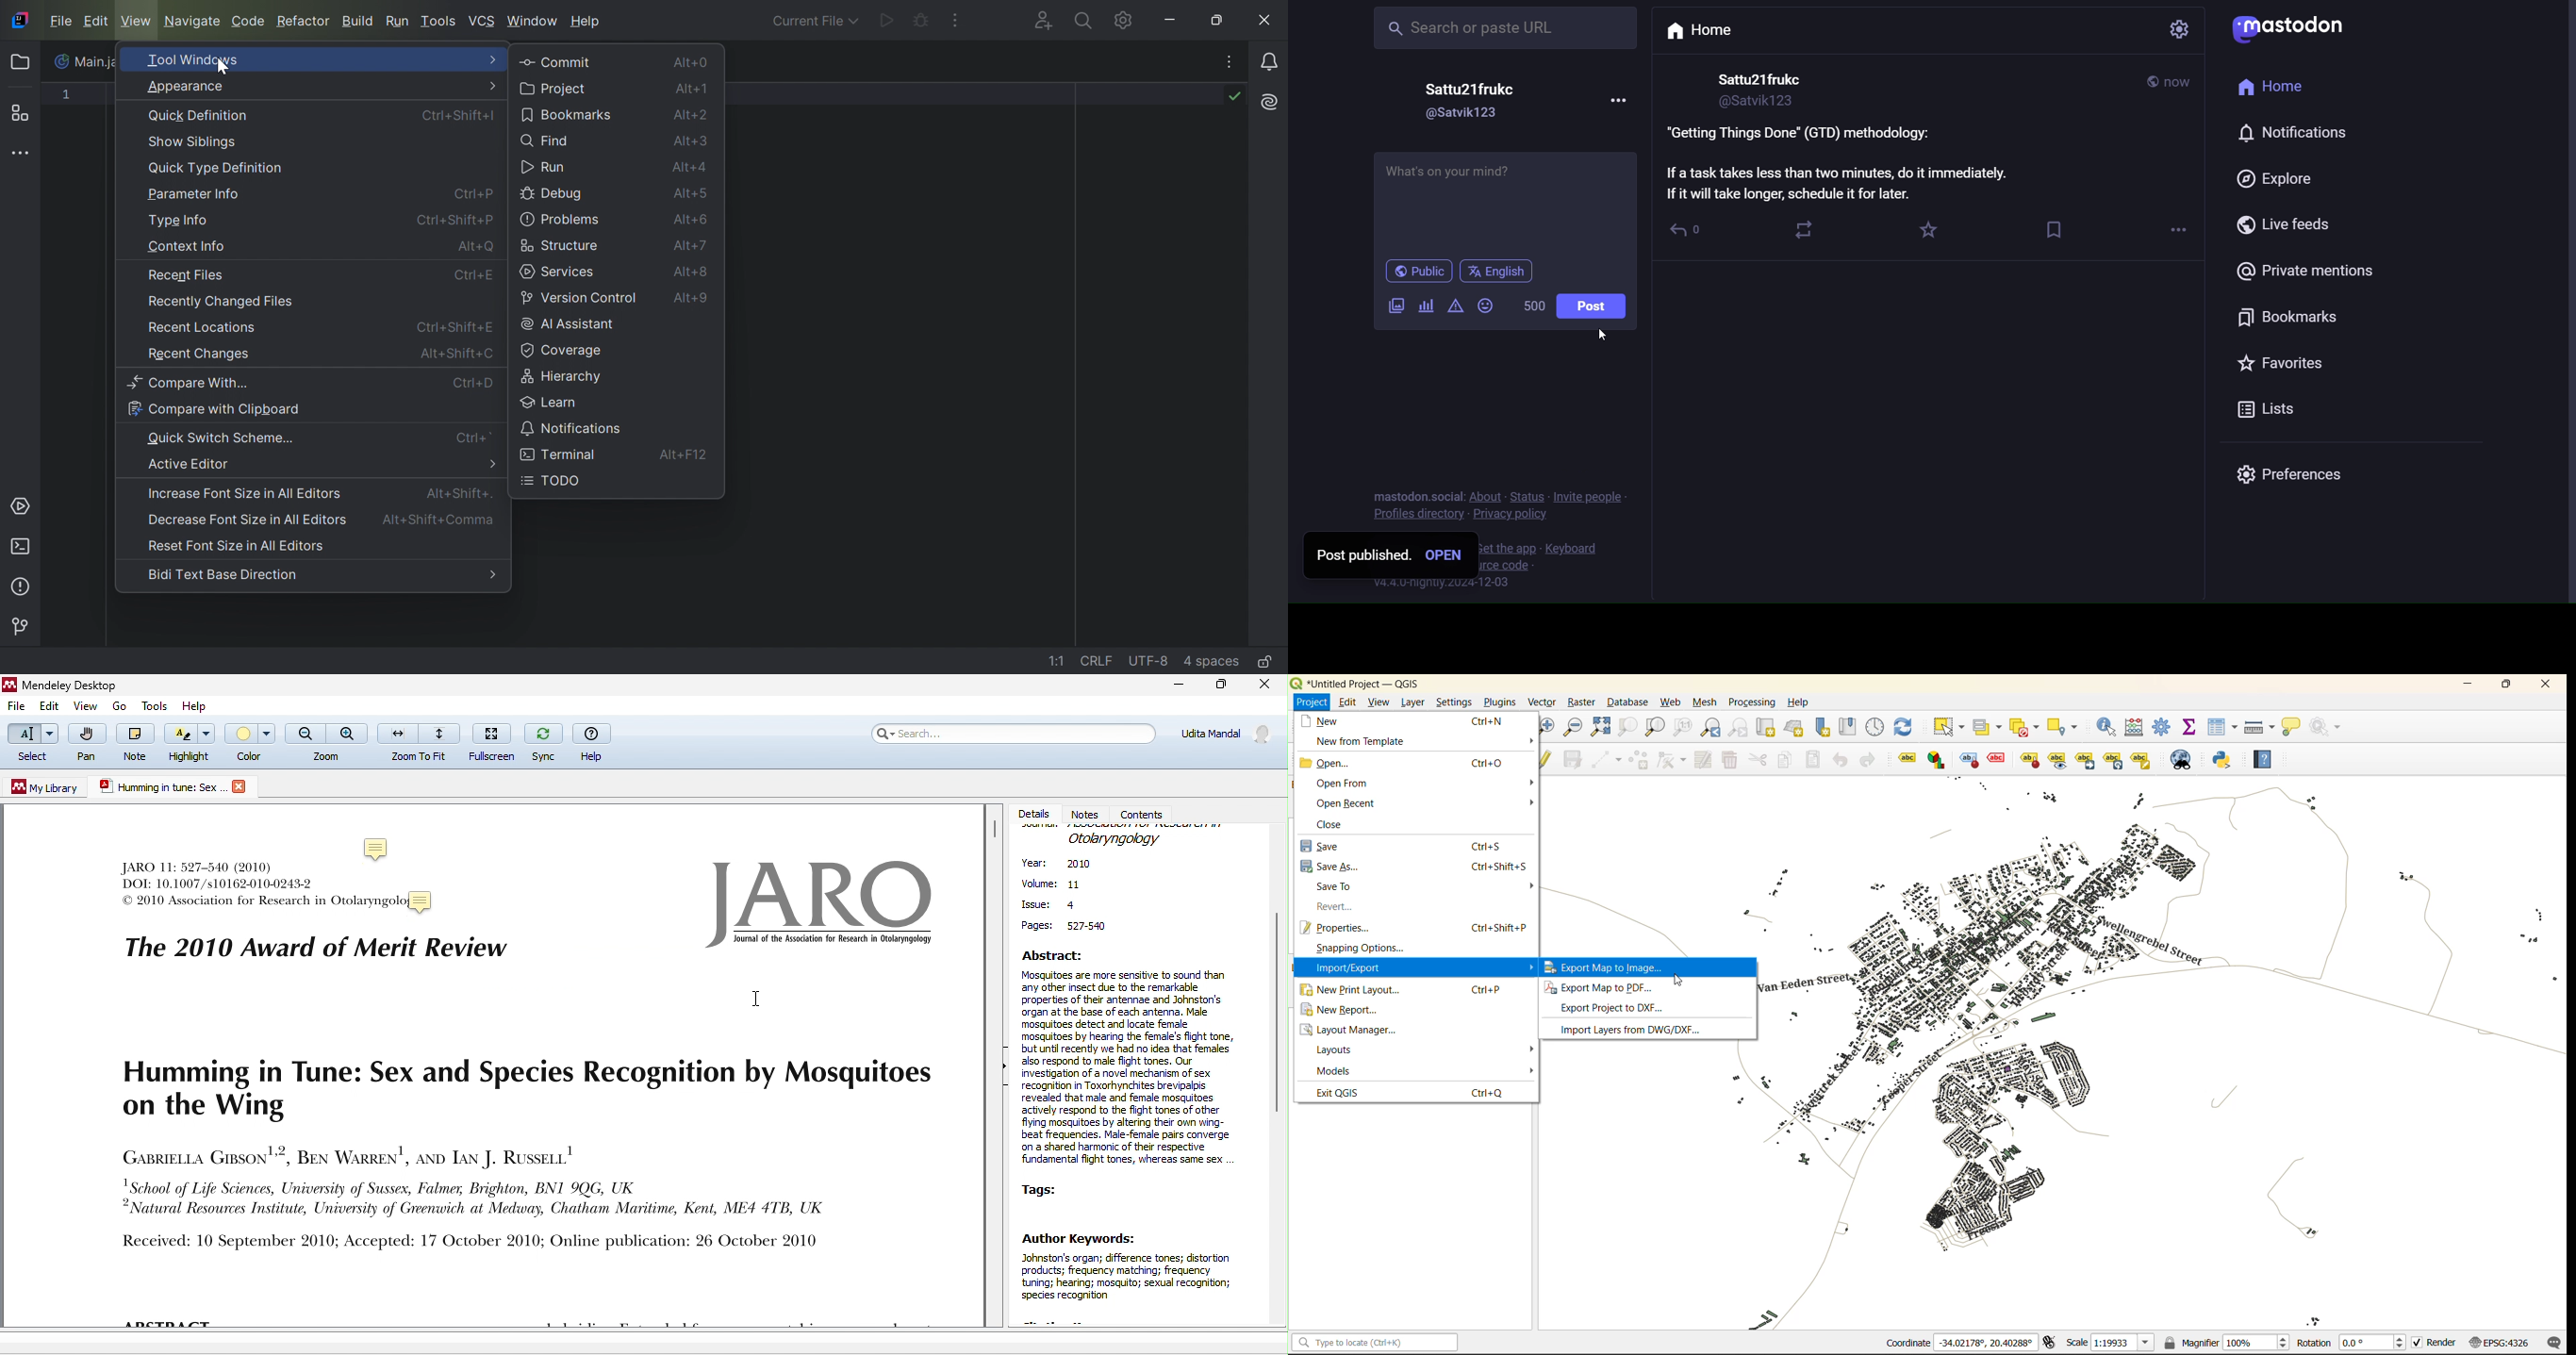  What do you see at coordinates (194, 142) in the screenshot?
I see `Show siblings` at bounding box center [194, 142].